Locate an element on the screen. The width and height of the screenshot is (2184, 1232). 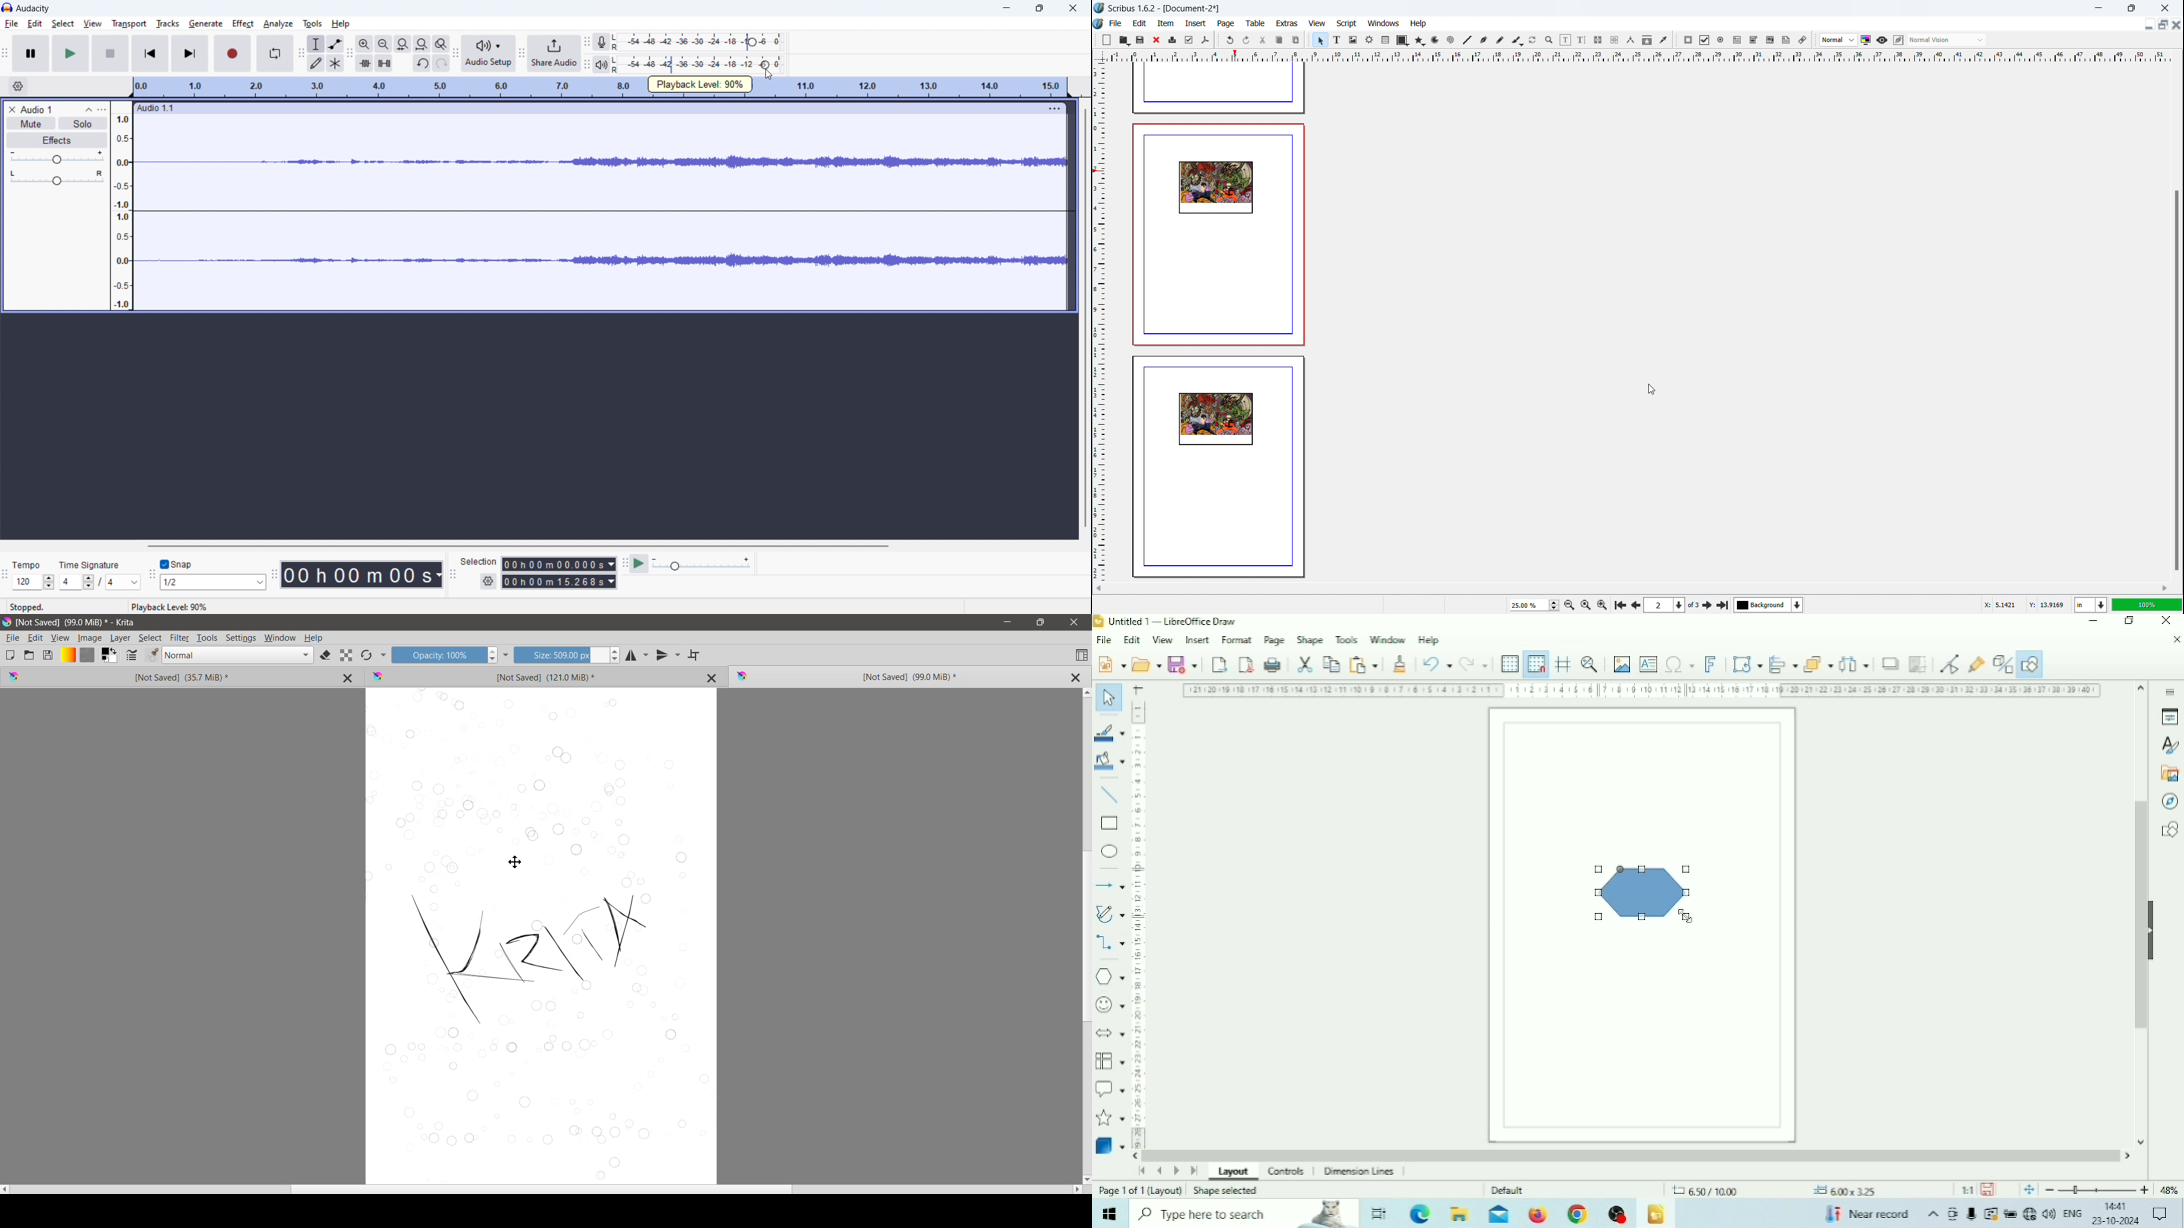
next page is located at coordinates (1708, 604).